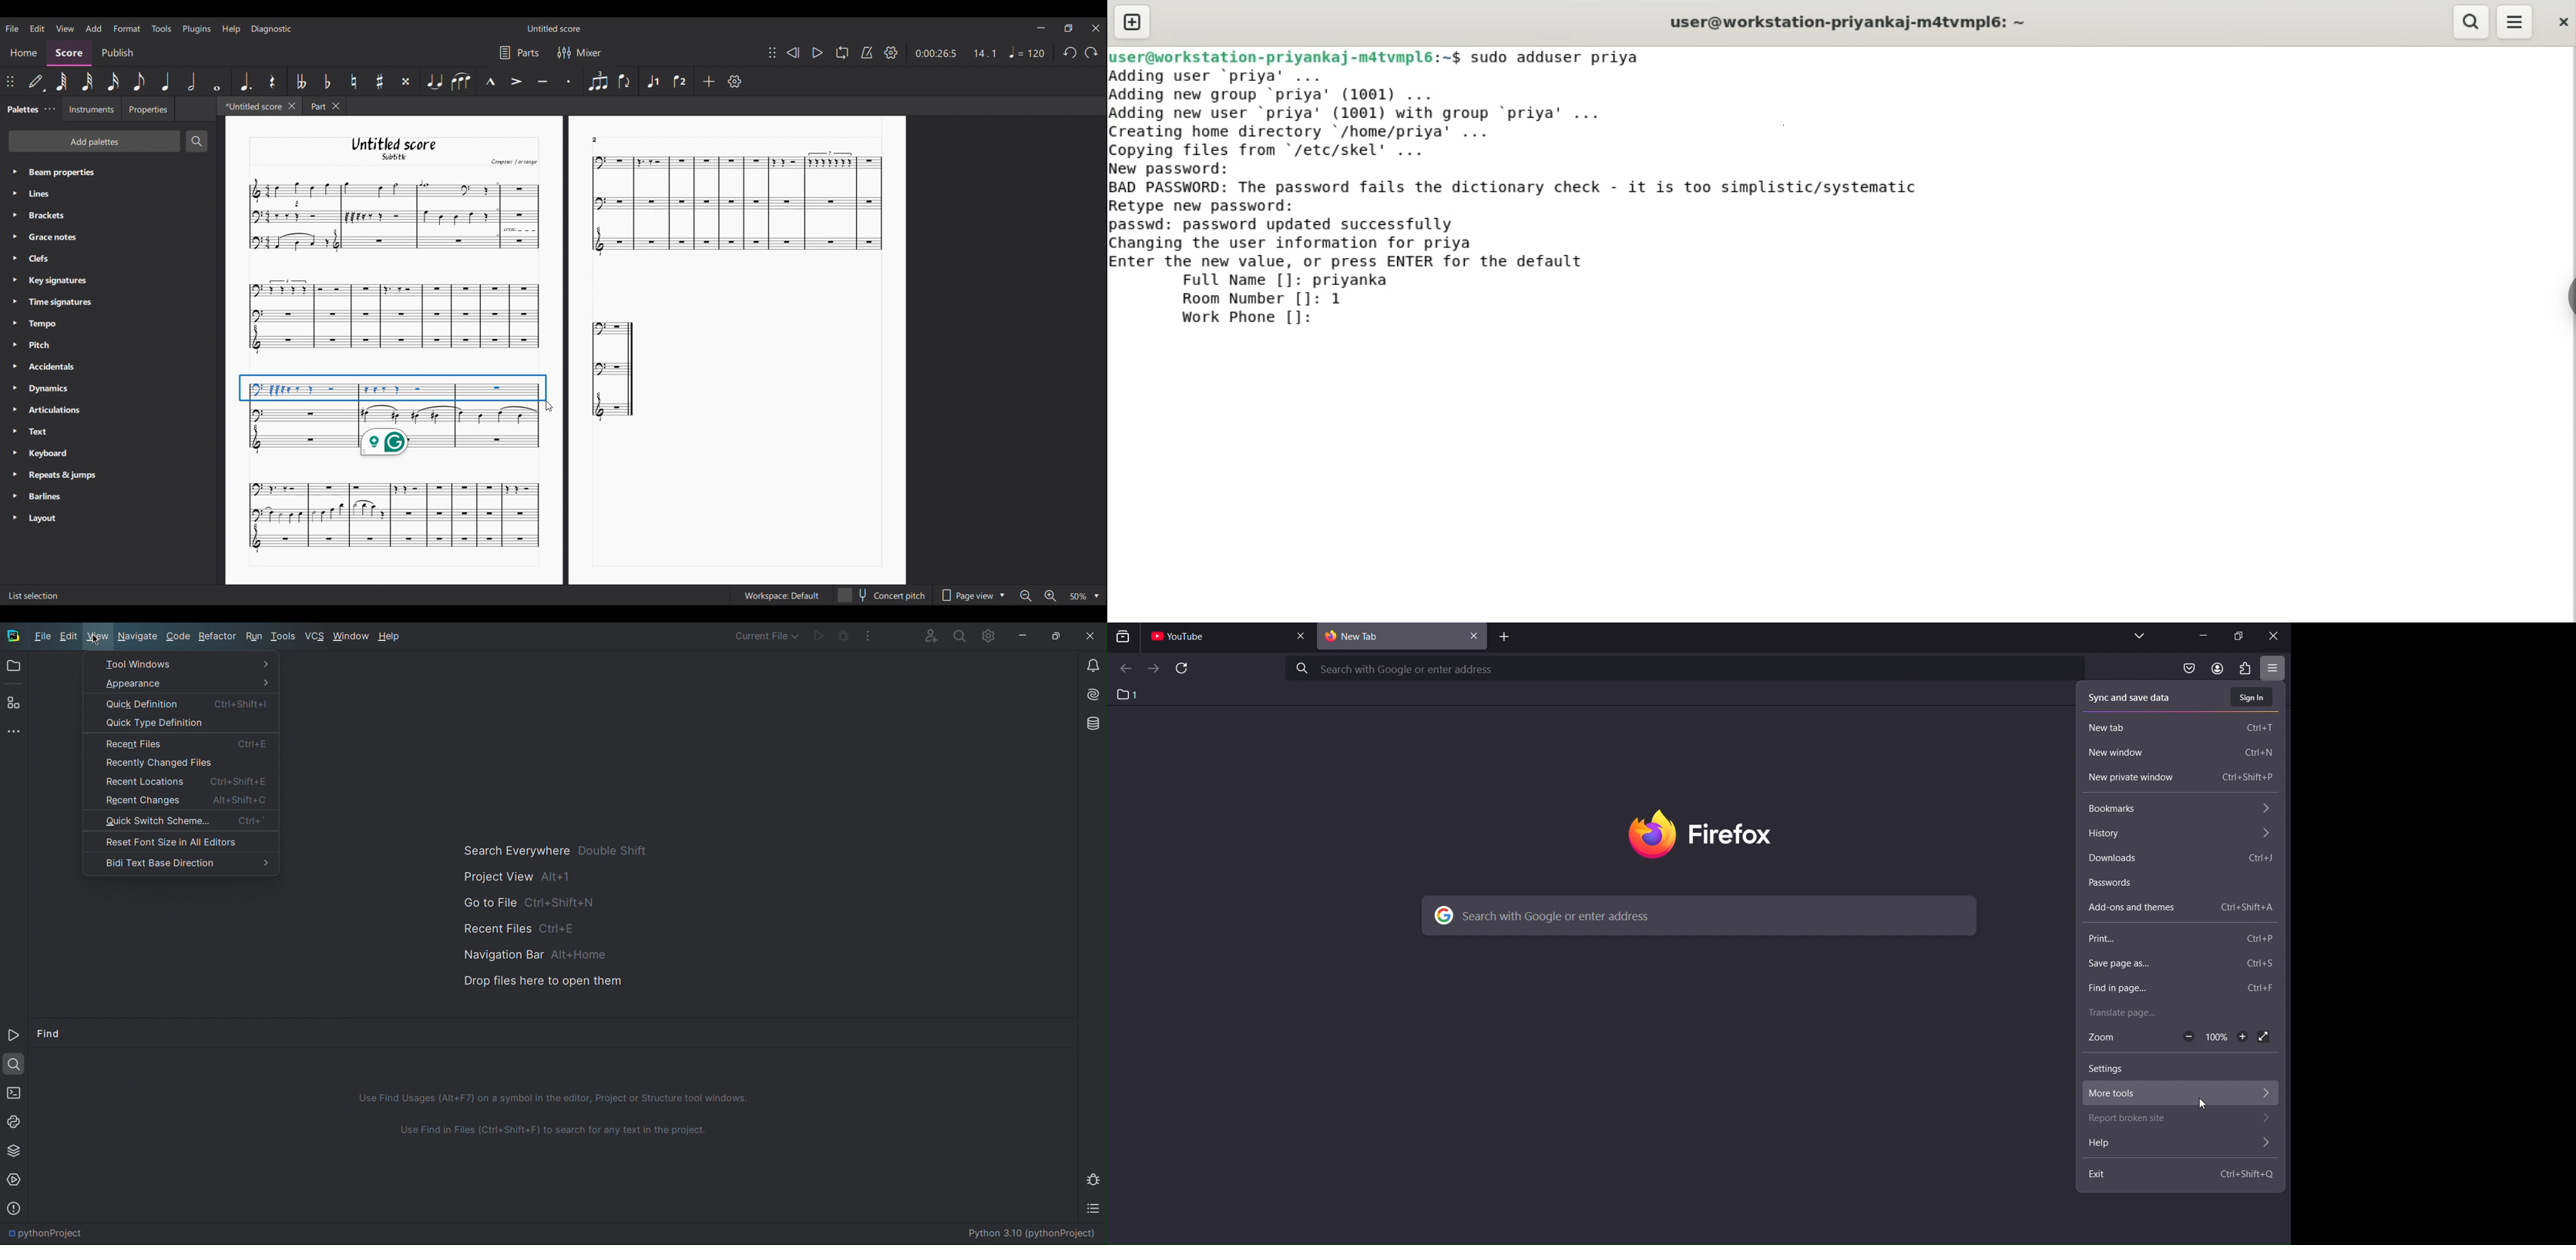 The height and width of the screenshot is (1260, 2576). What do you see at coordinates (2242, 1039) in the screenshot?
I see `zoom in` at bounding box center [2242, 1039].